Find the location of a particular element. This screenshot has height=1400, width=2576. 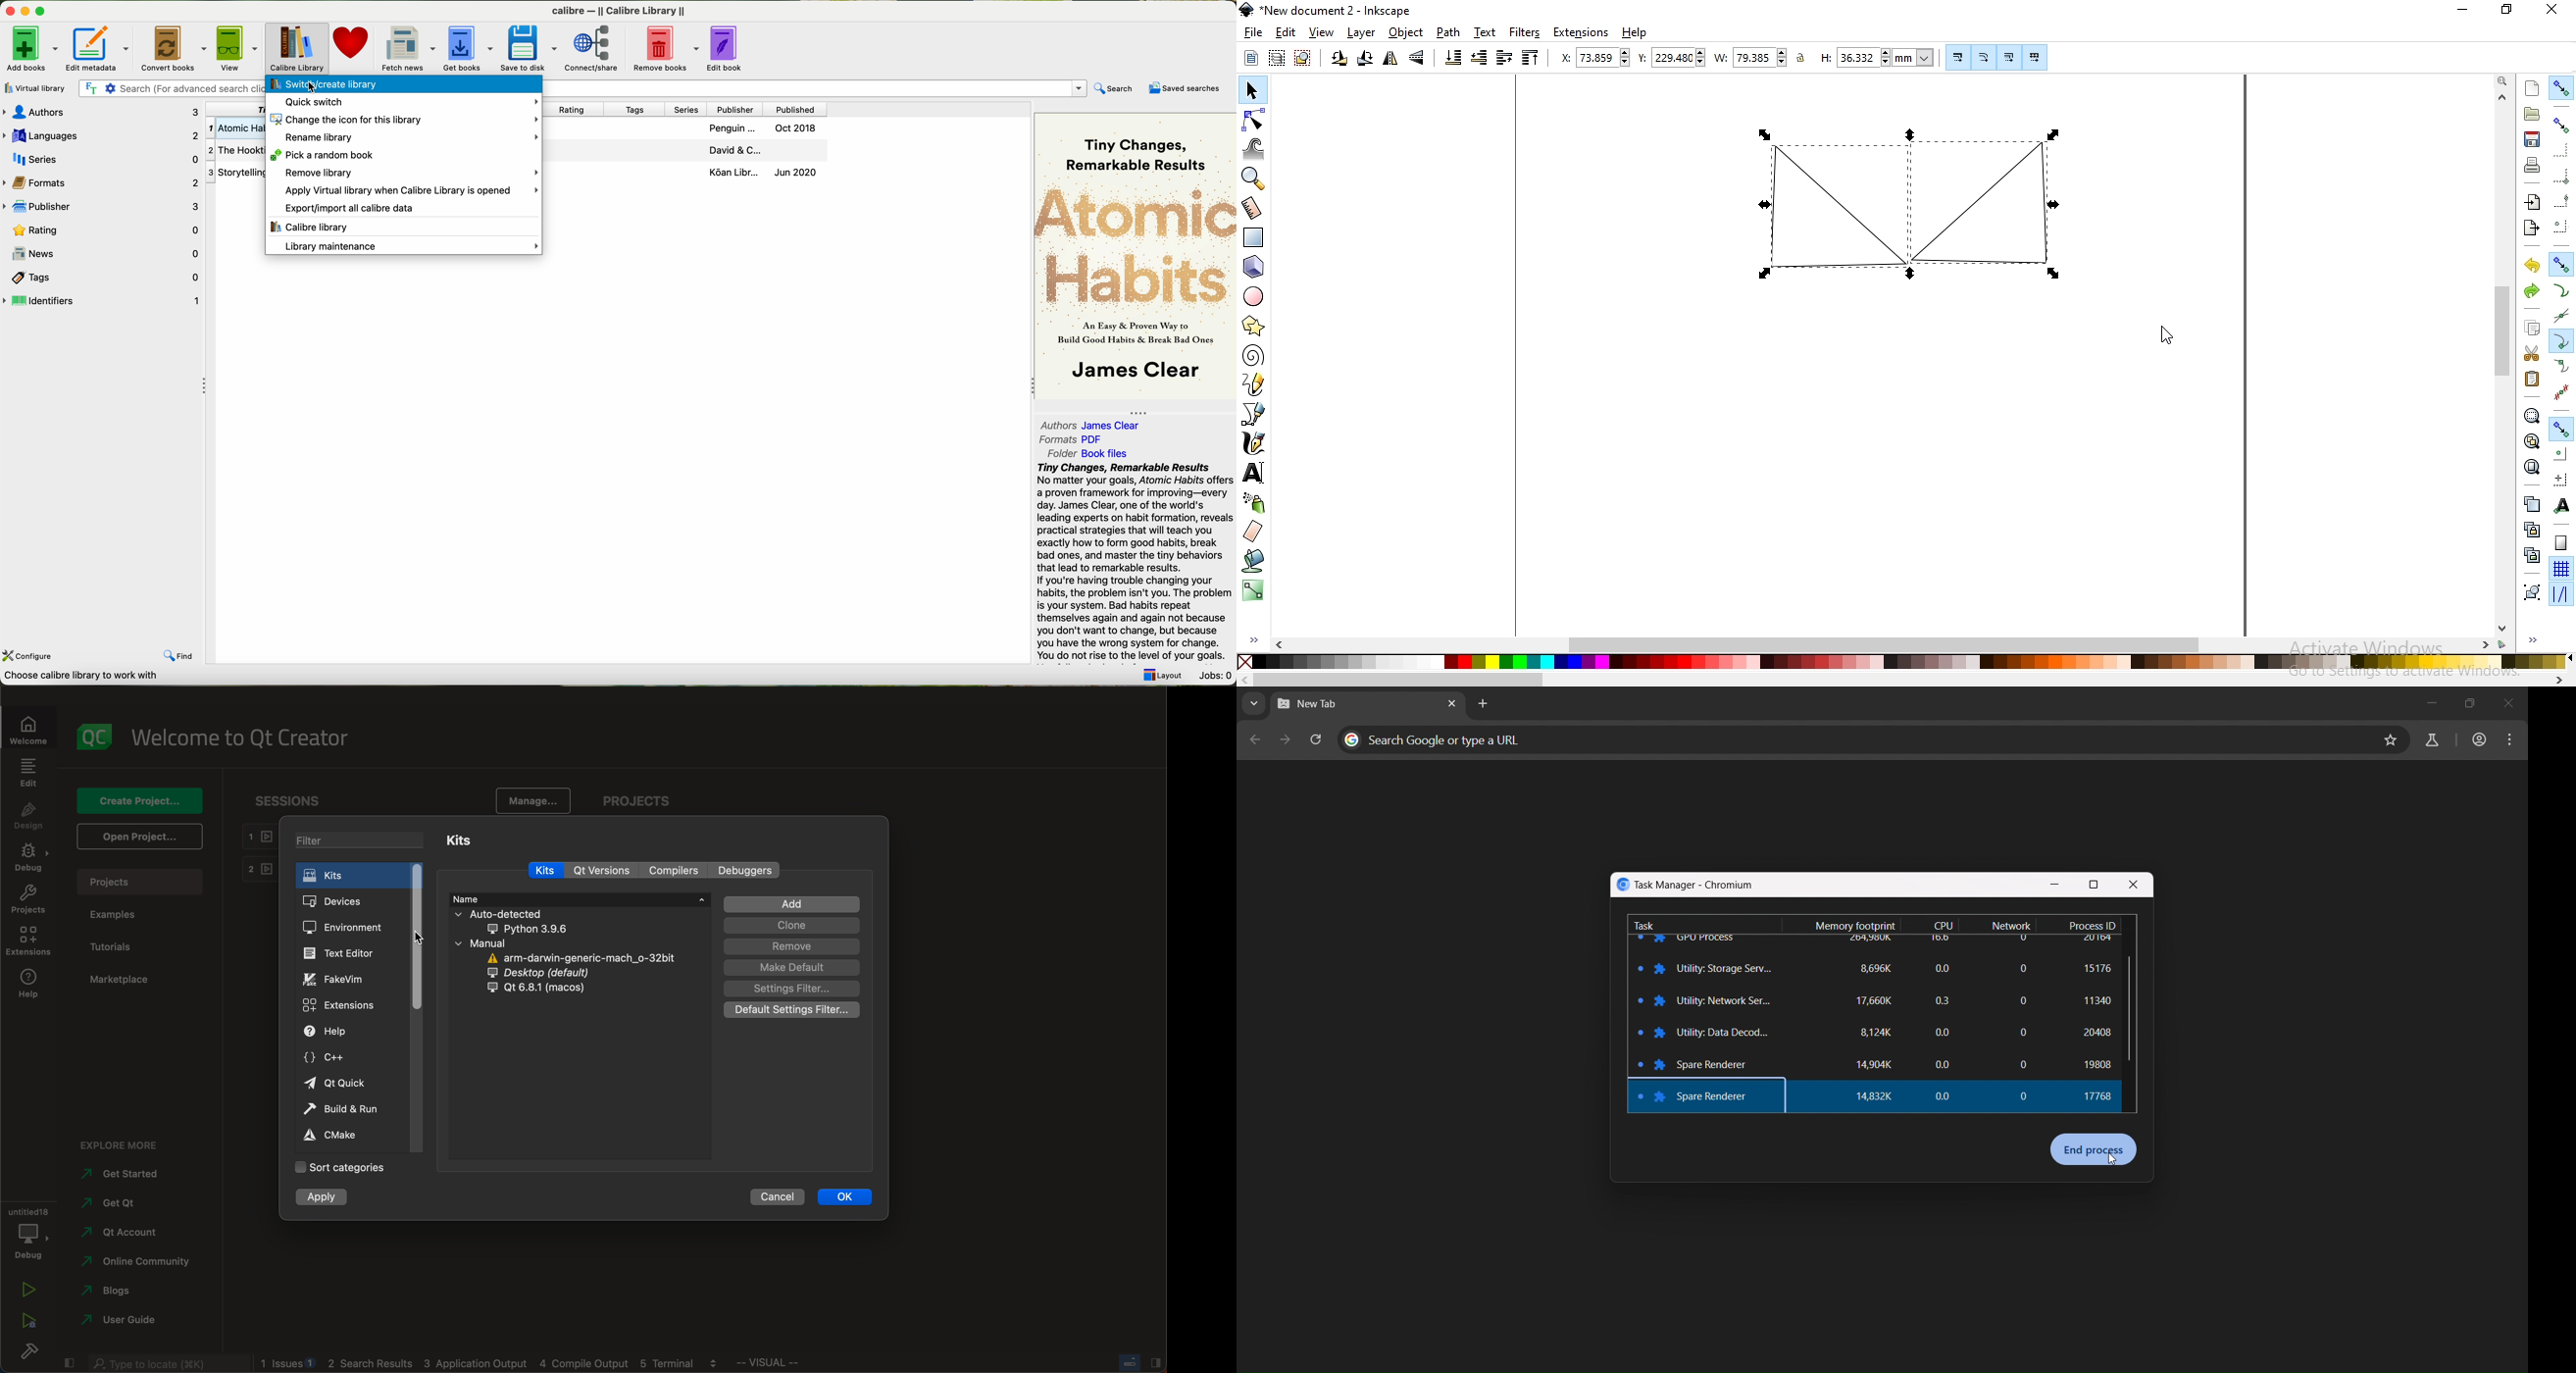

Utility: Data Decod... is located at coordinates (1728, 1031).